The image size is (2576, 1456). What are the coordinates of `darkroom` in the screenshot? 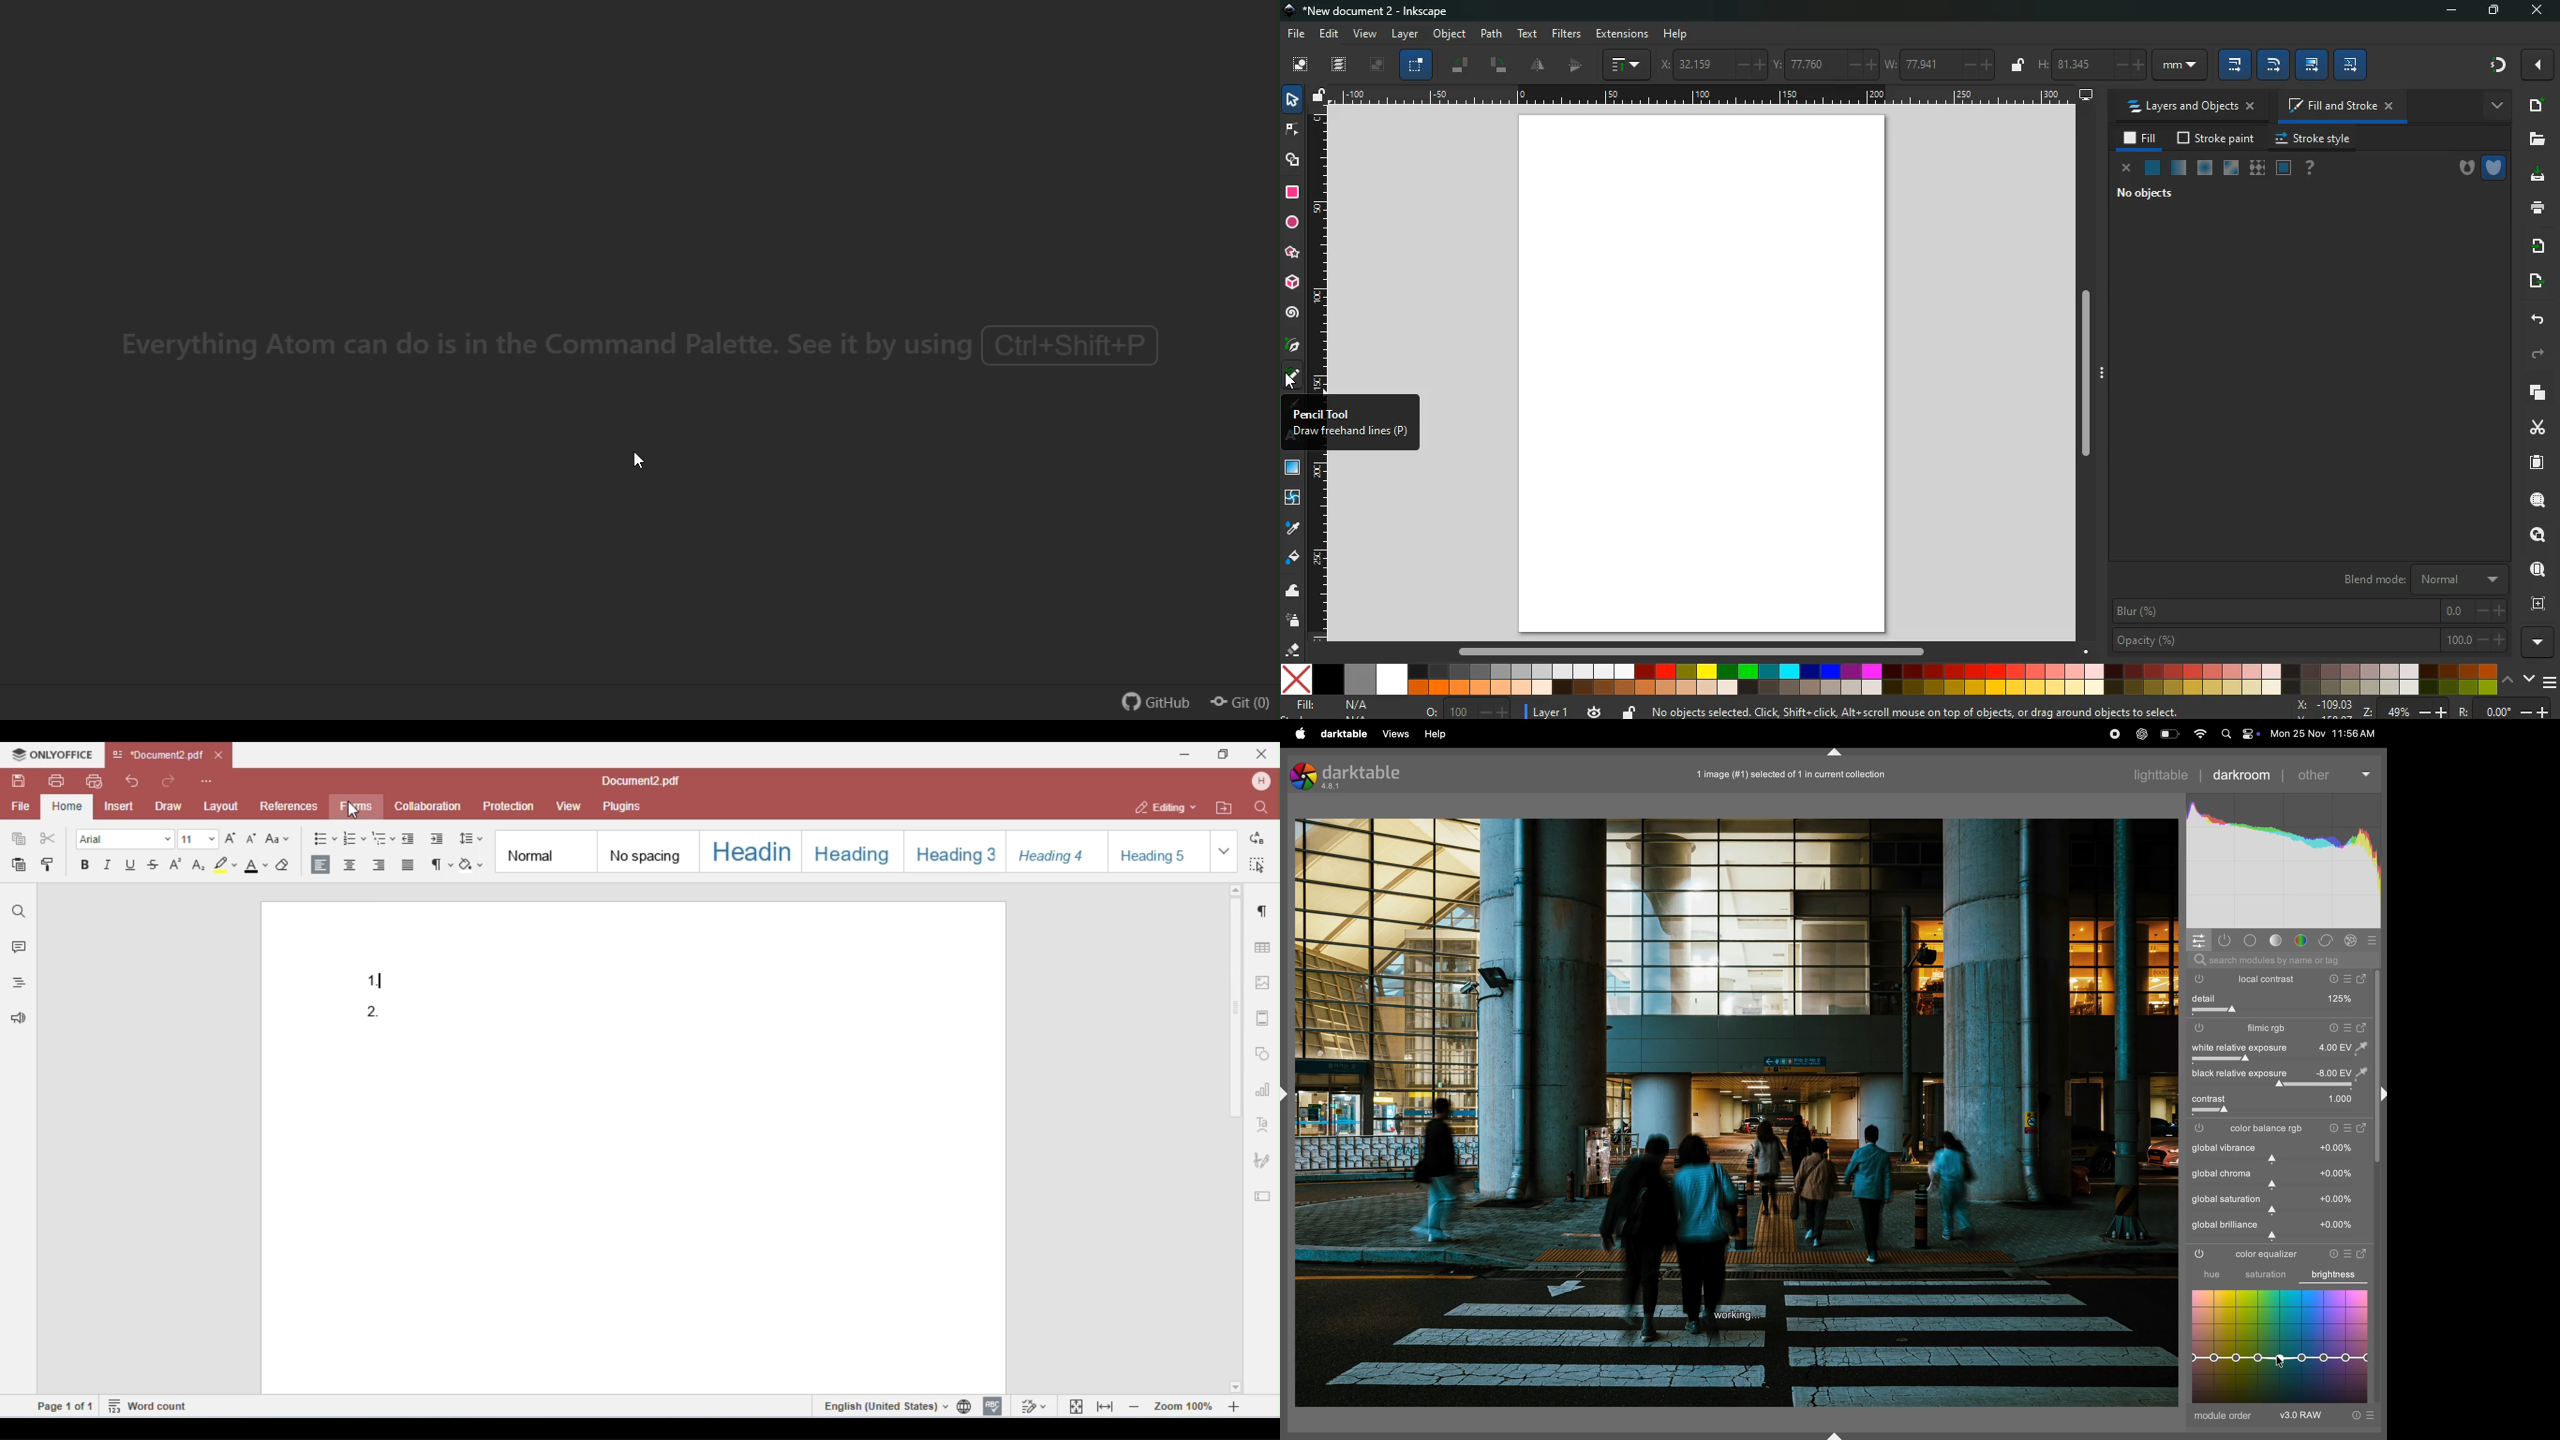 It's located at (2241, 773).